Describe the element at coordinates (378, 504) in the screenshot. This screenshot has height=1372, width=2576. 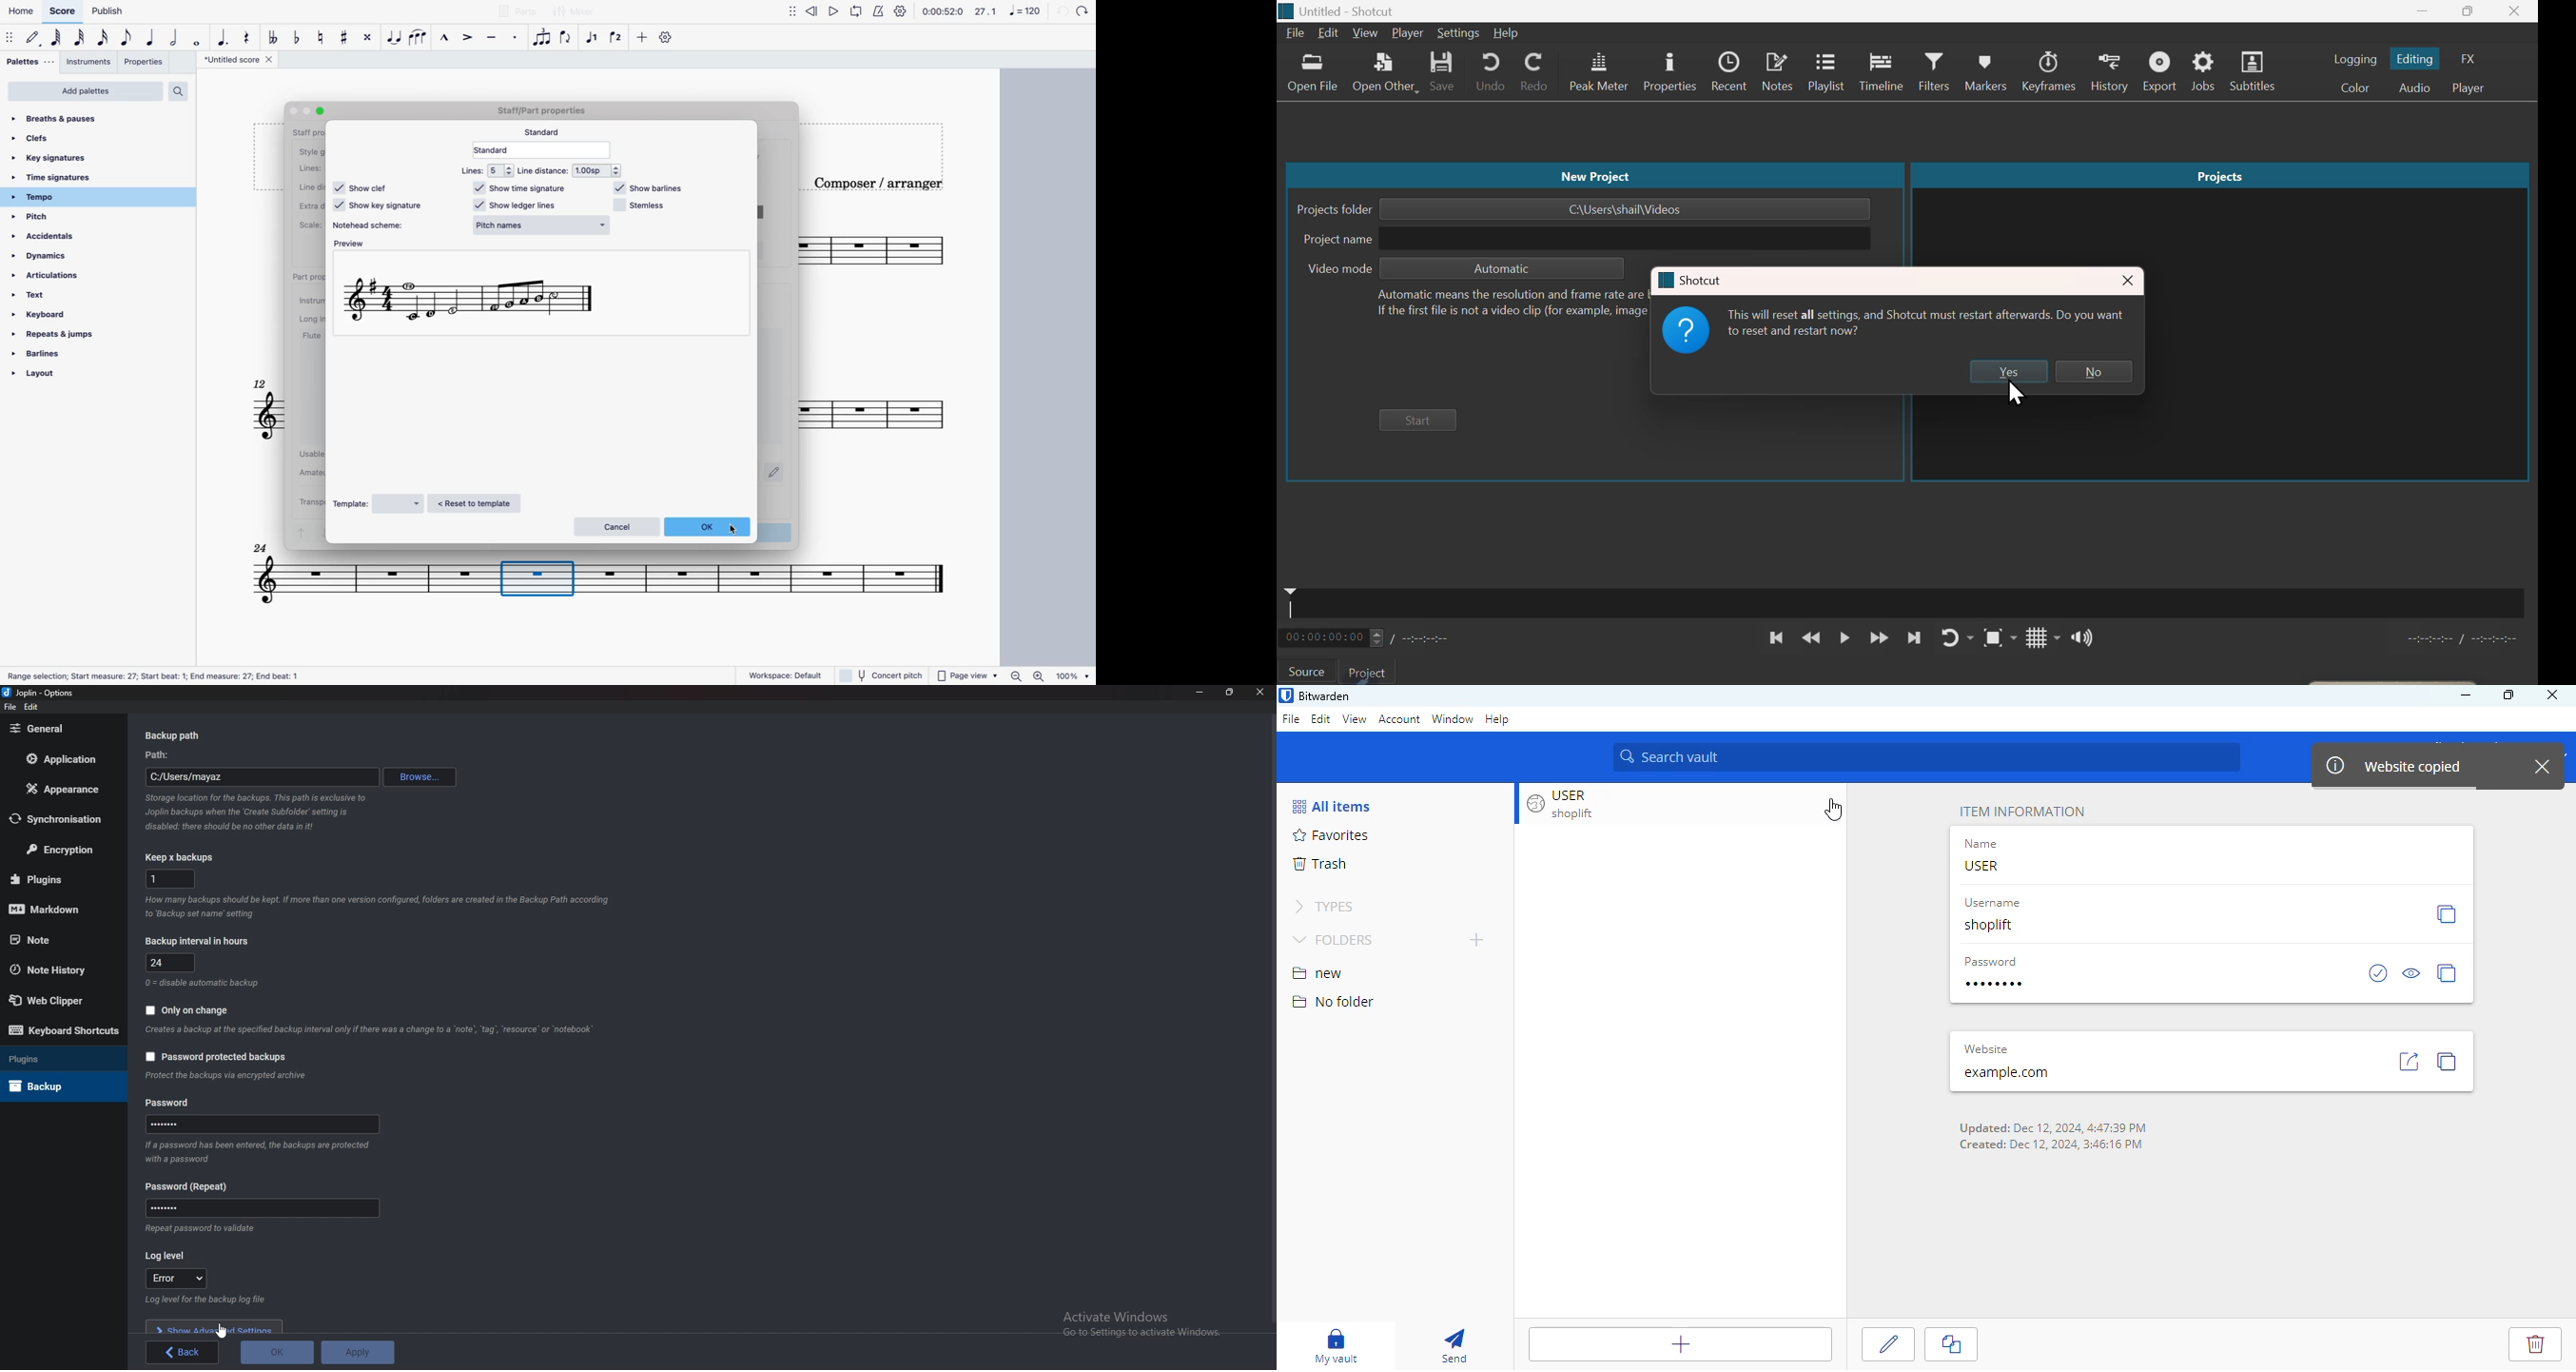
I see `template` at that location.